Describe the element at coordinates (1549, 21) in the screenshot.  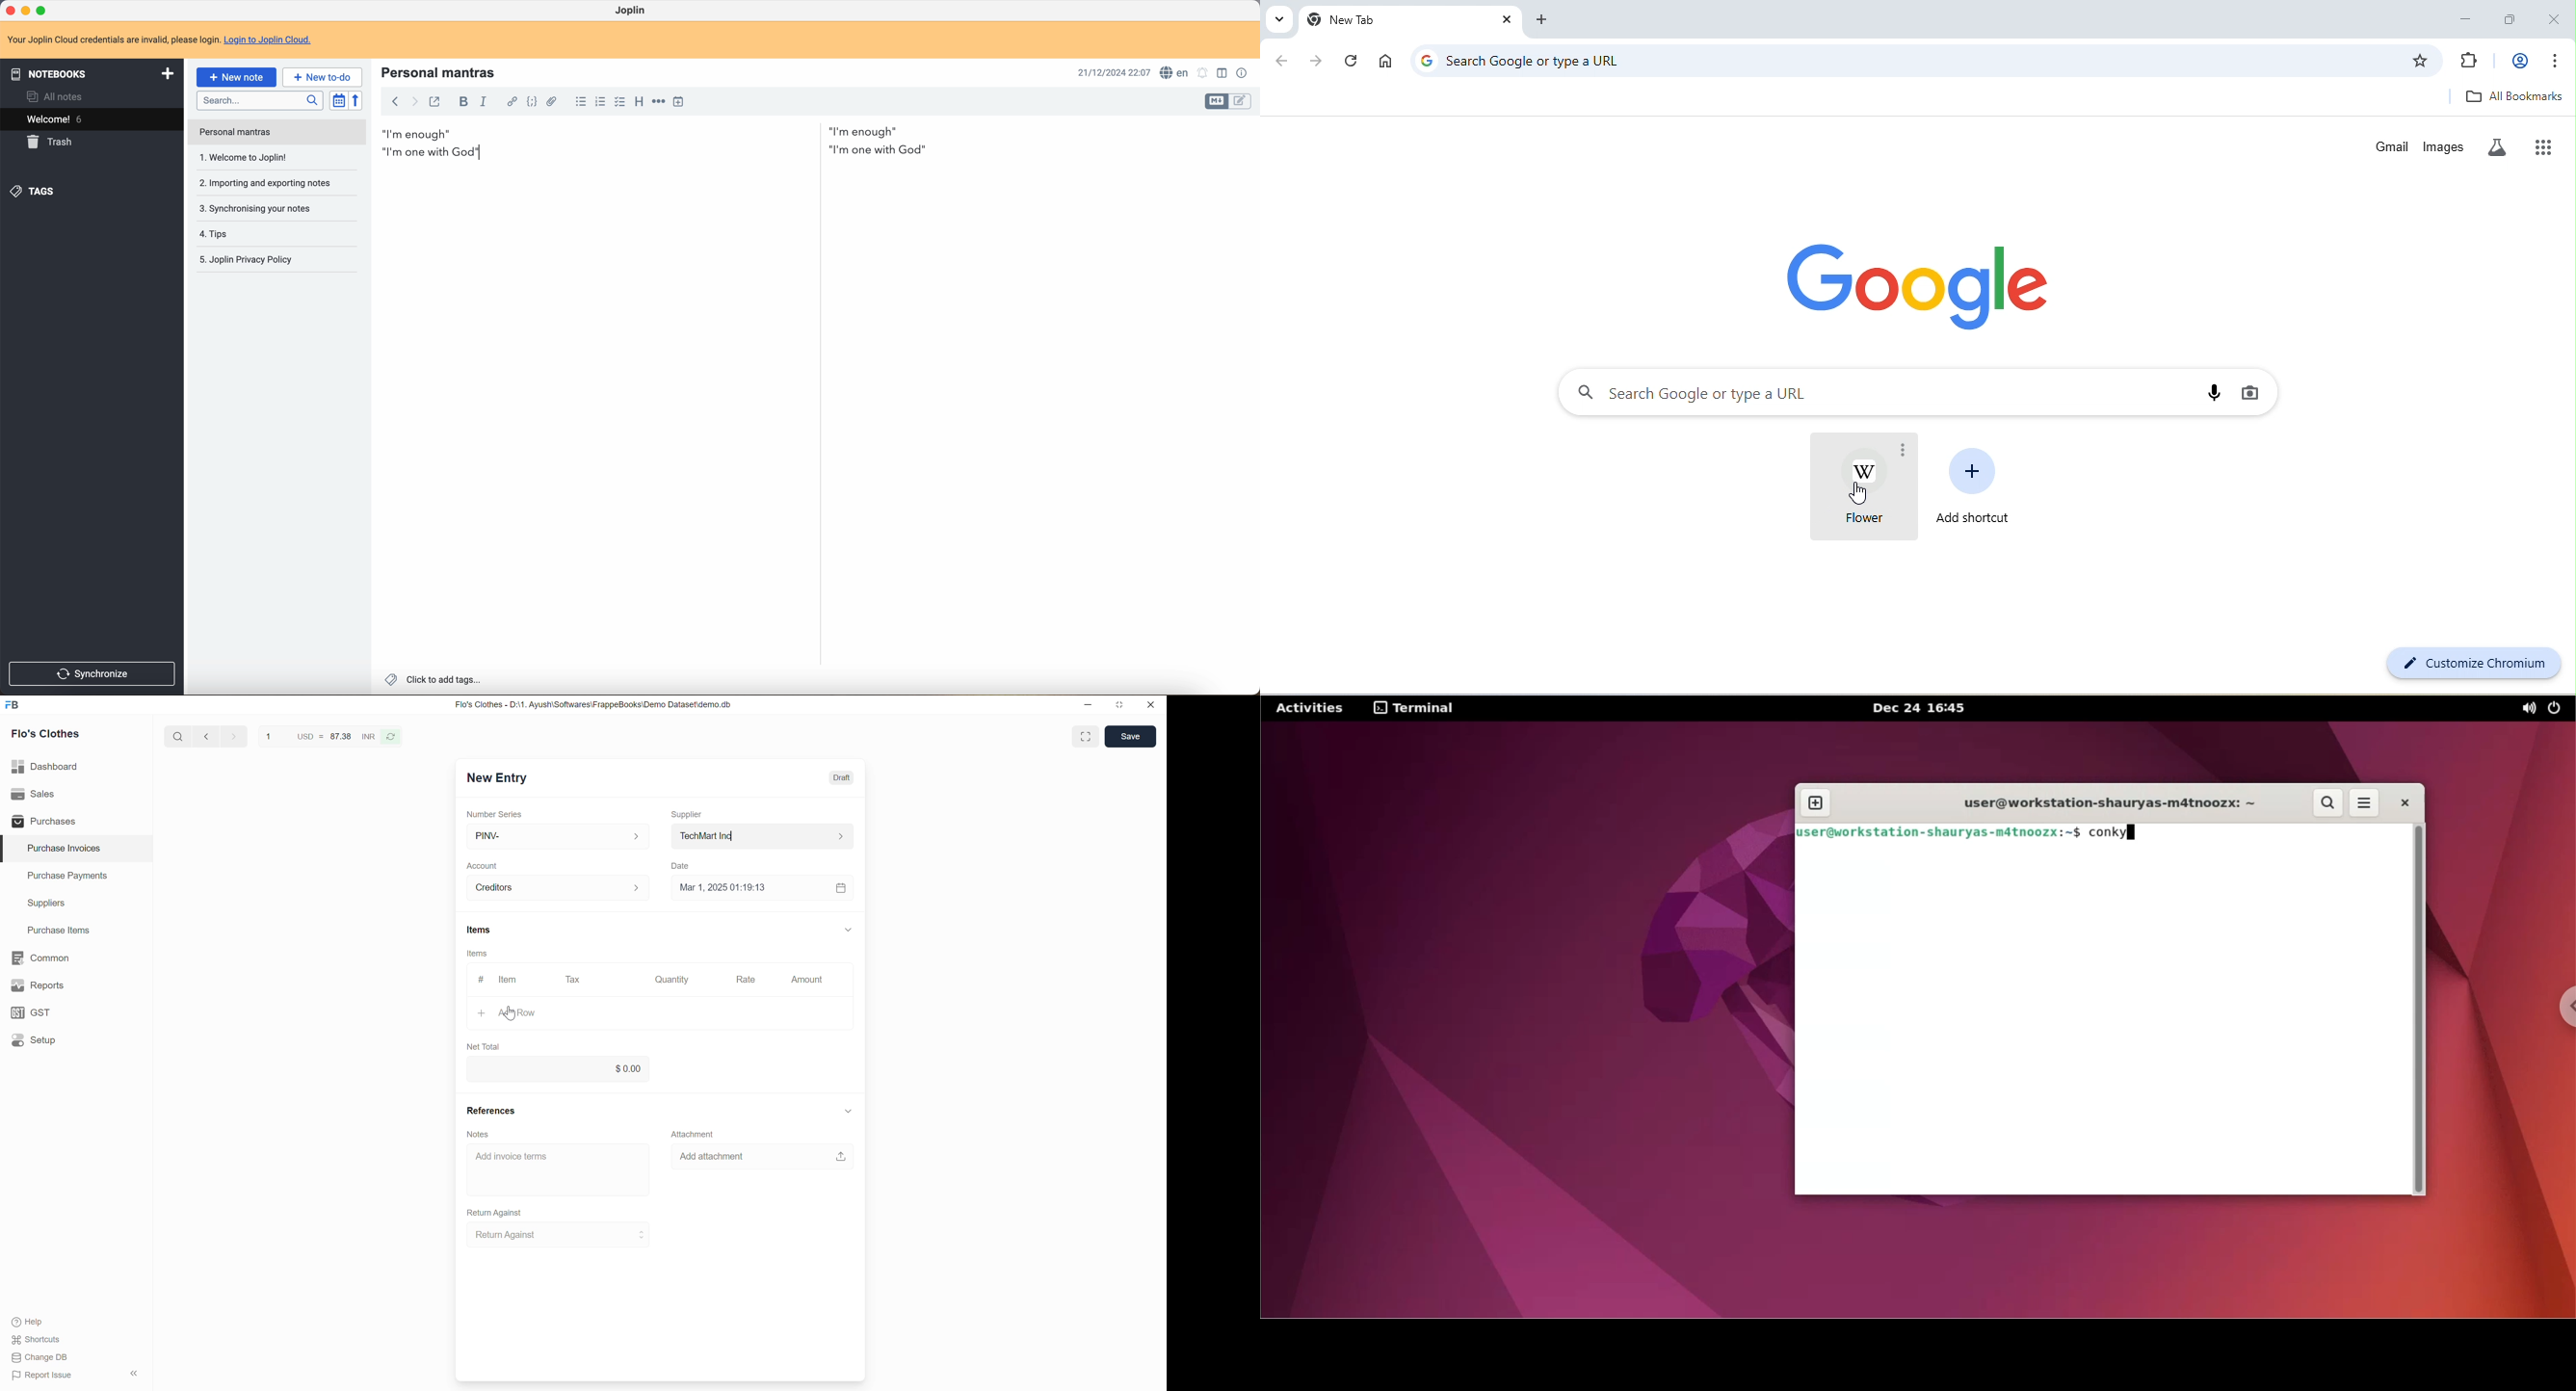
I see `new tab` at that location.